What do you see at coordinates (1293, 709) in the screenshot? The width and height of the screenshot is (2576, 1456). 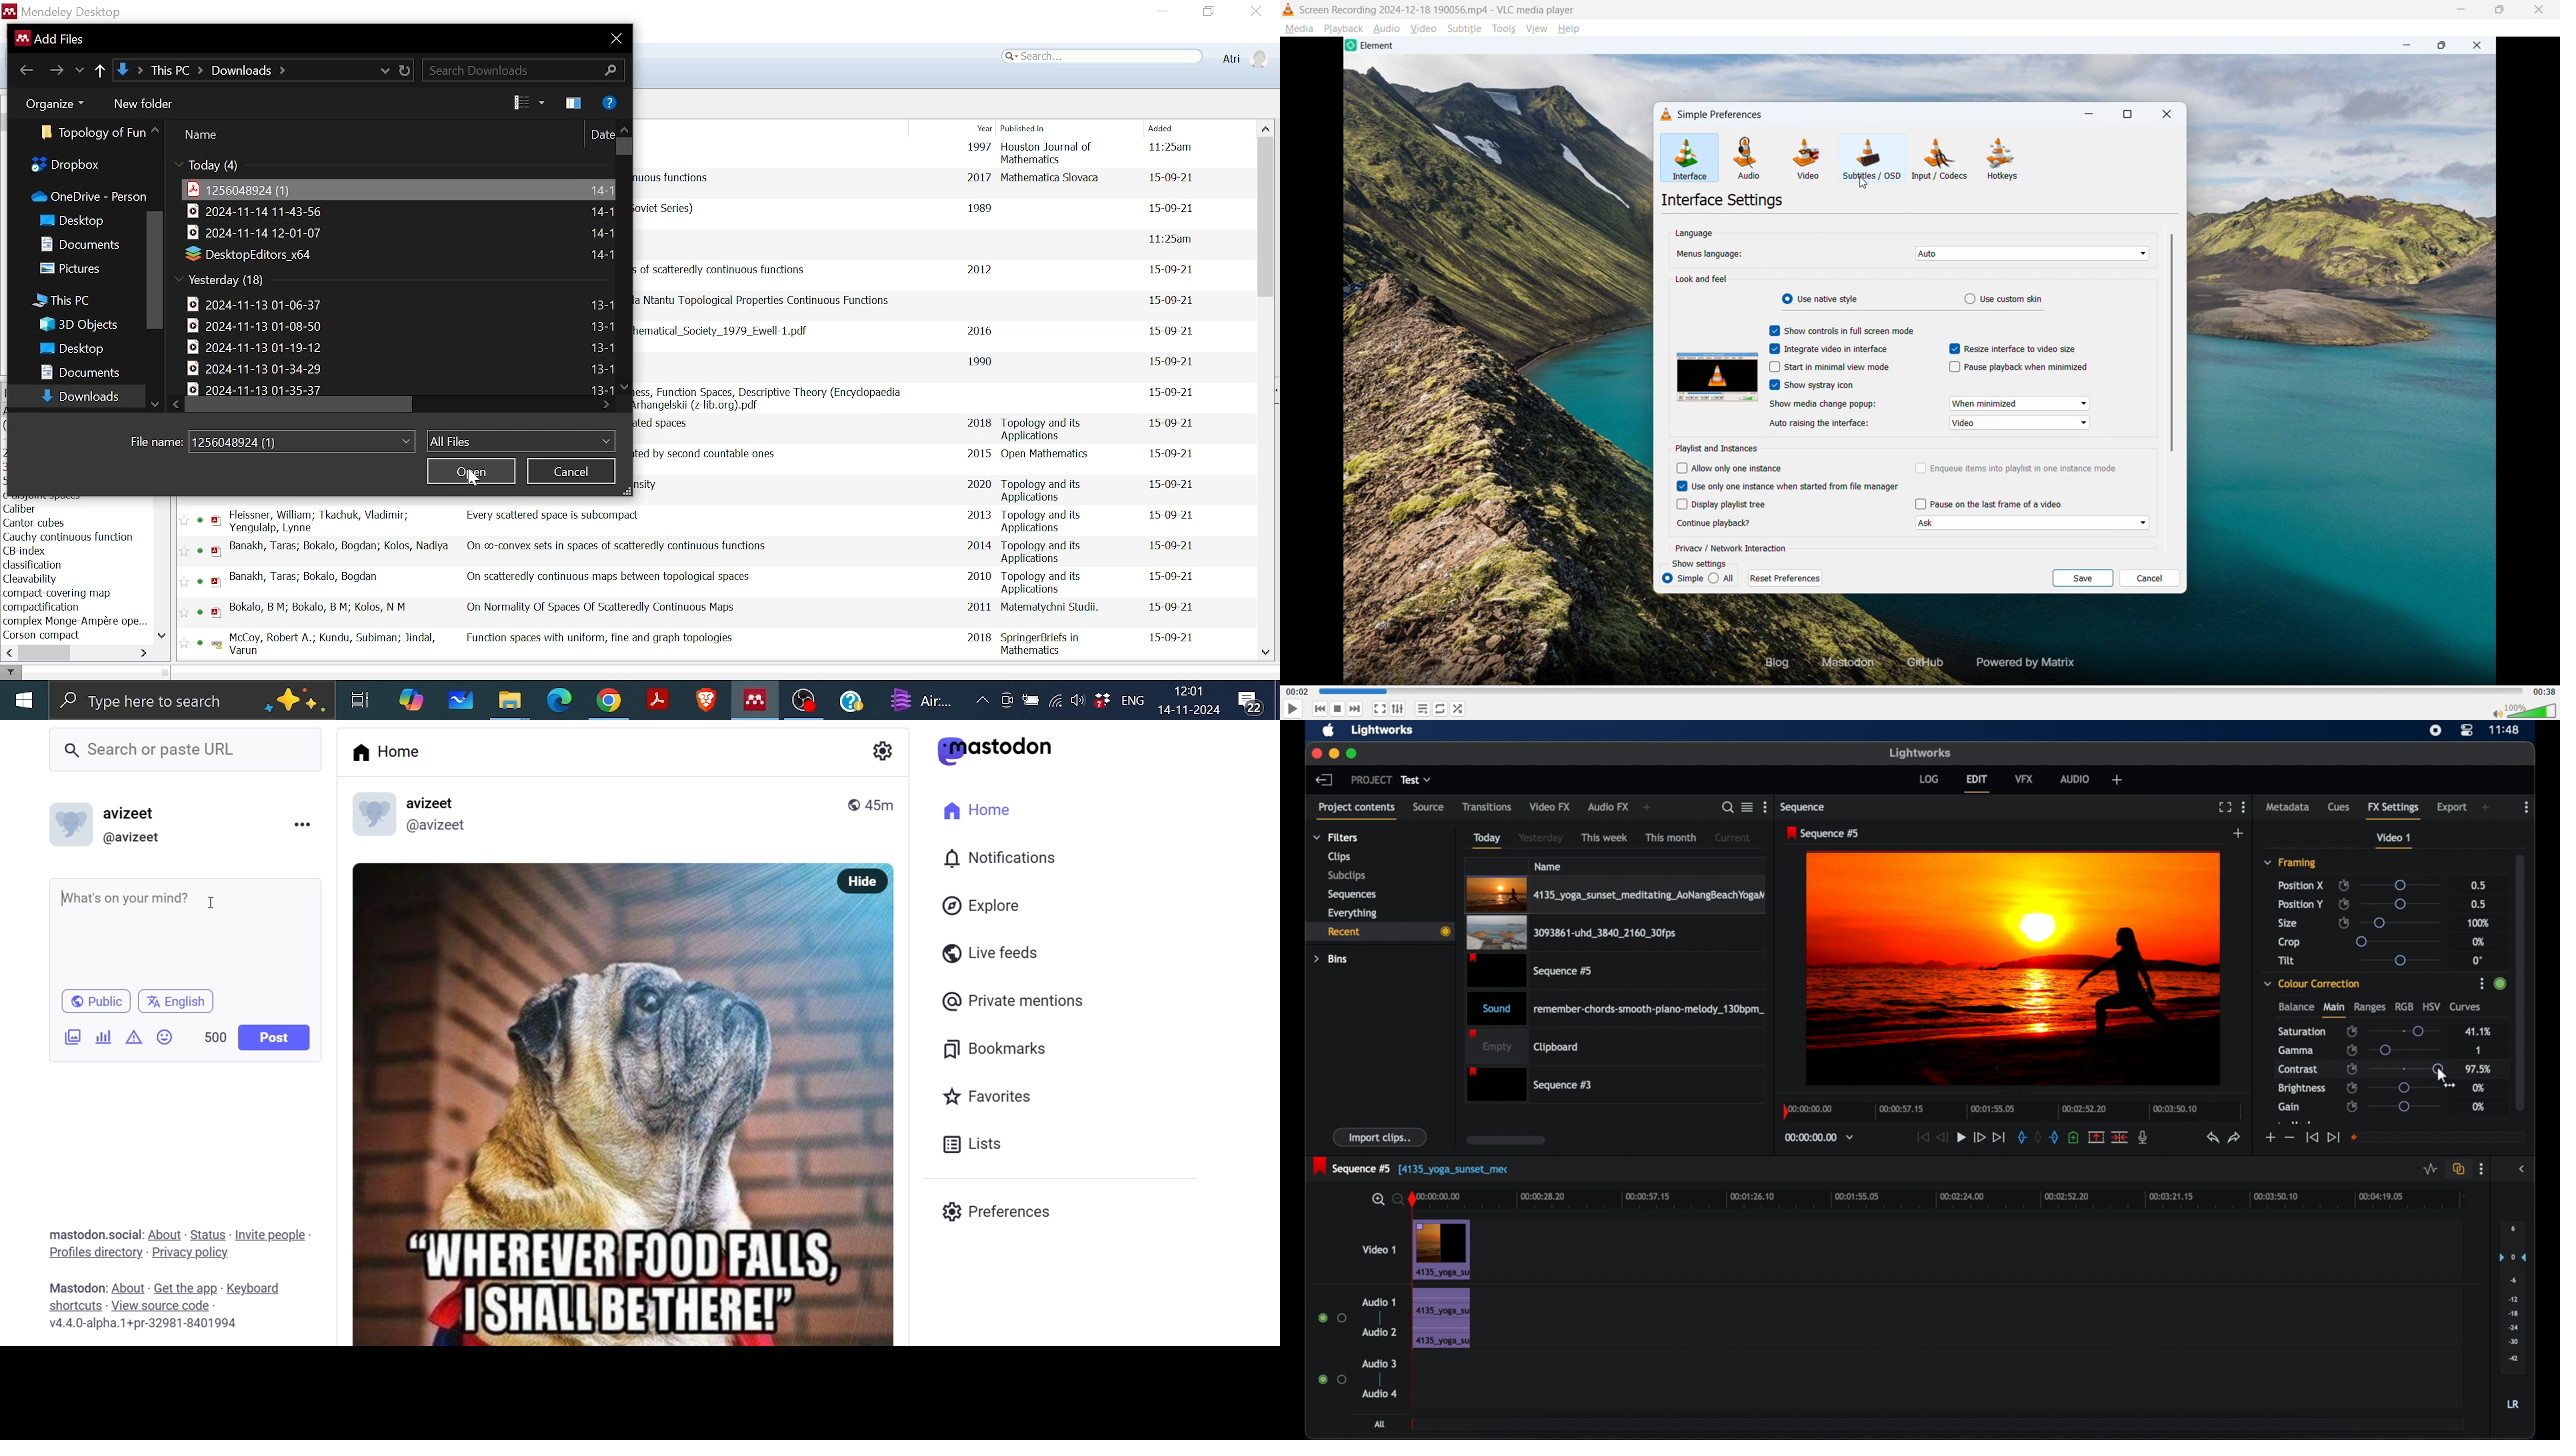 I see `Play ` at bounding box center [1293, 709].